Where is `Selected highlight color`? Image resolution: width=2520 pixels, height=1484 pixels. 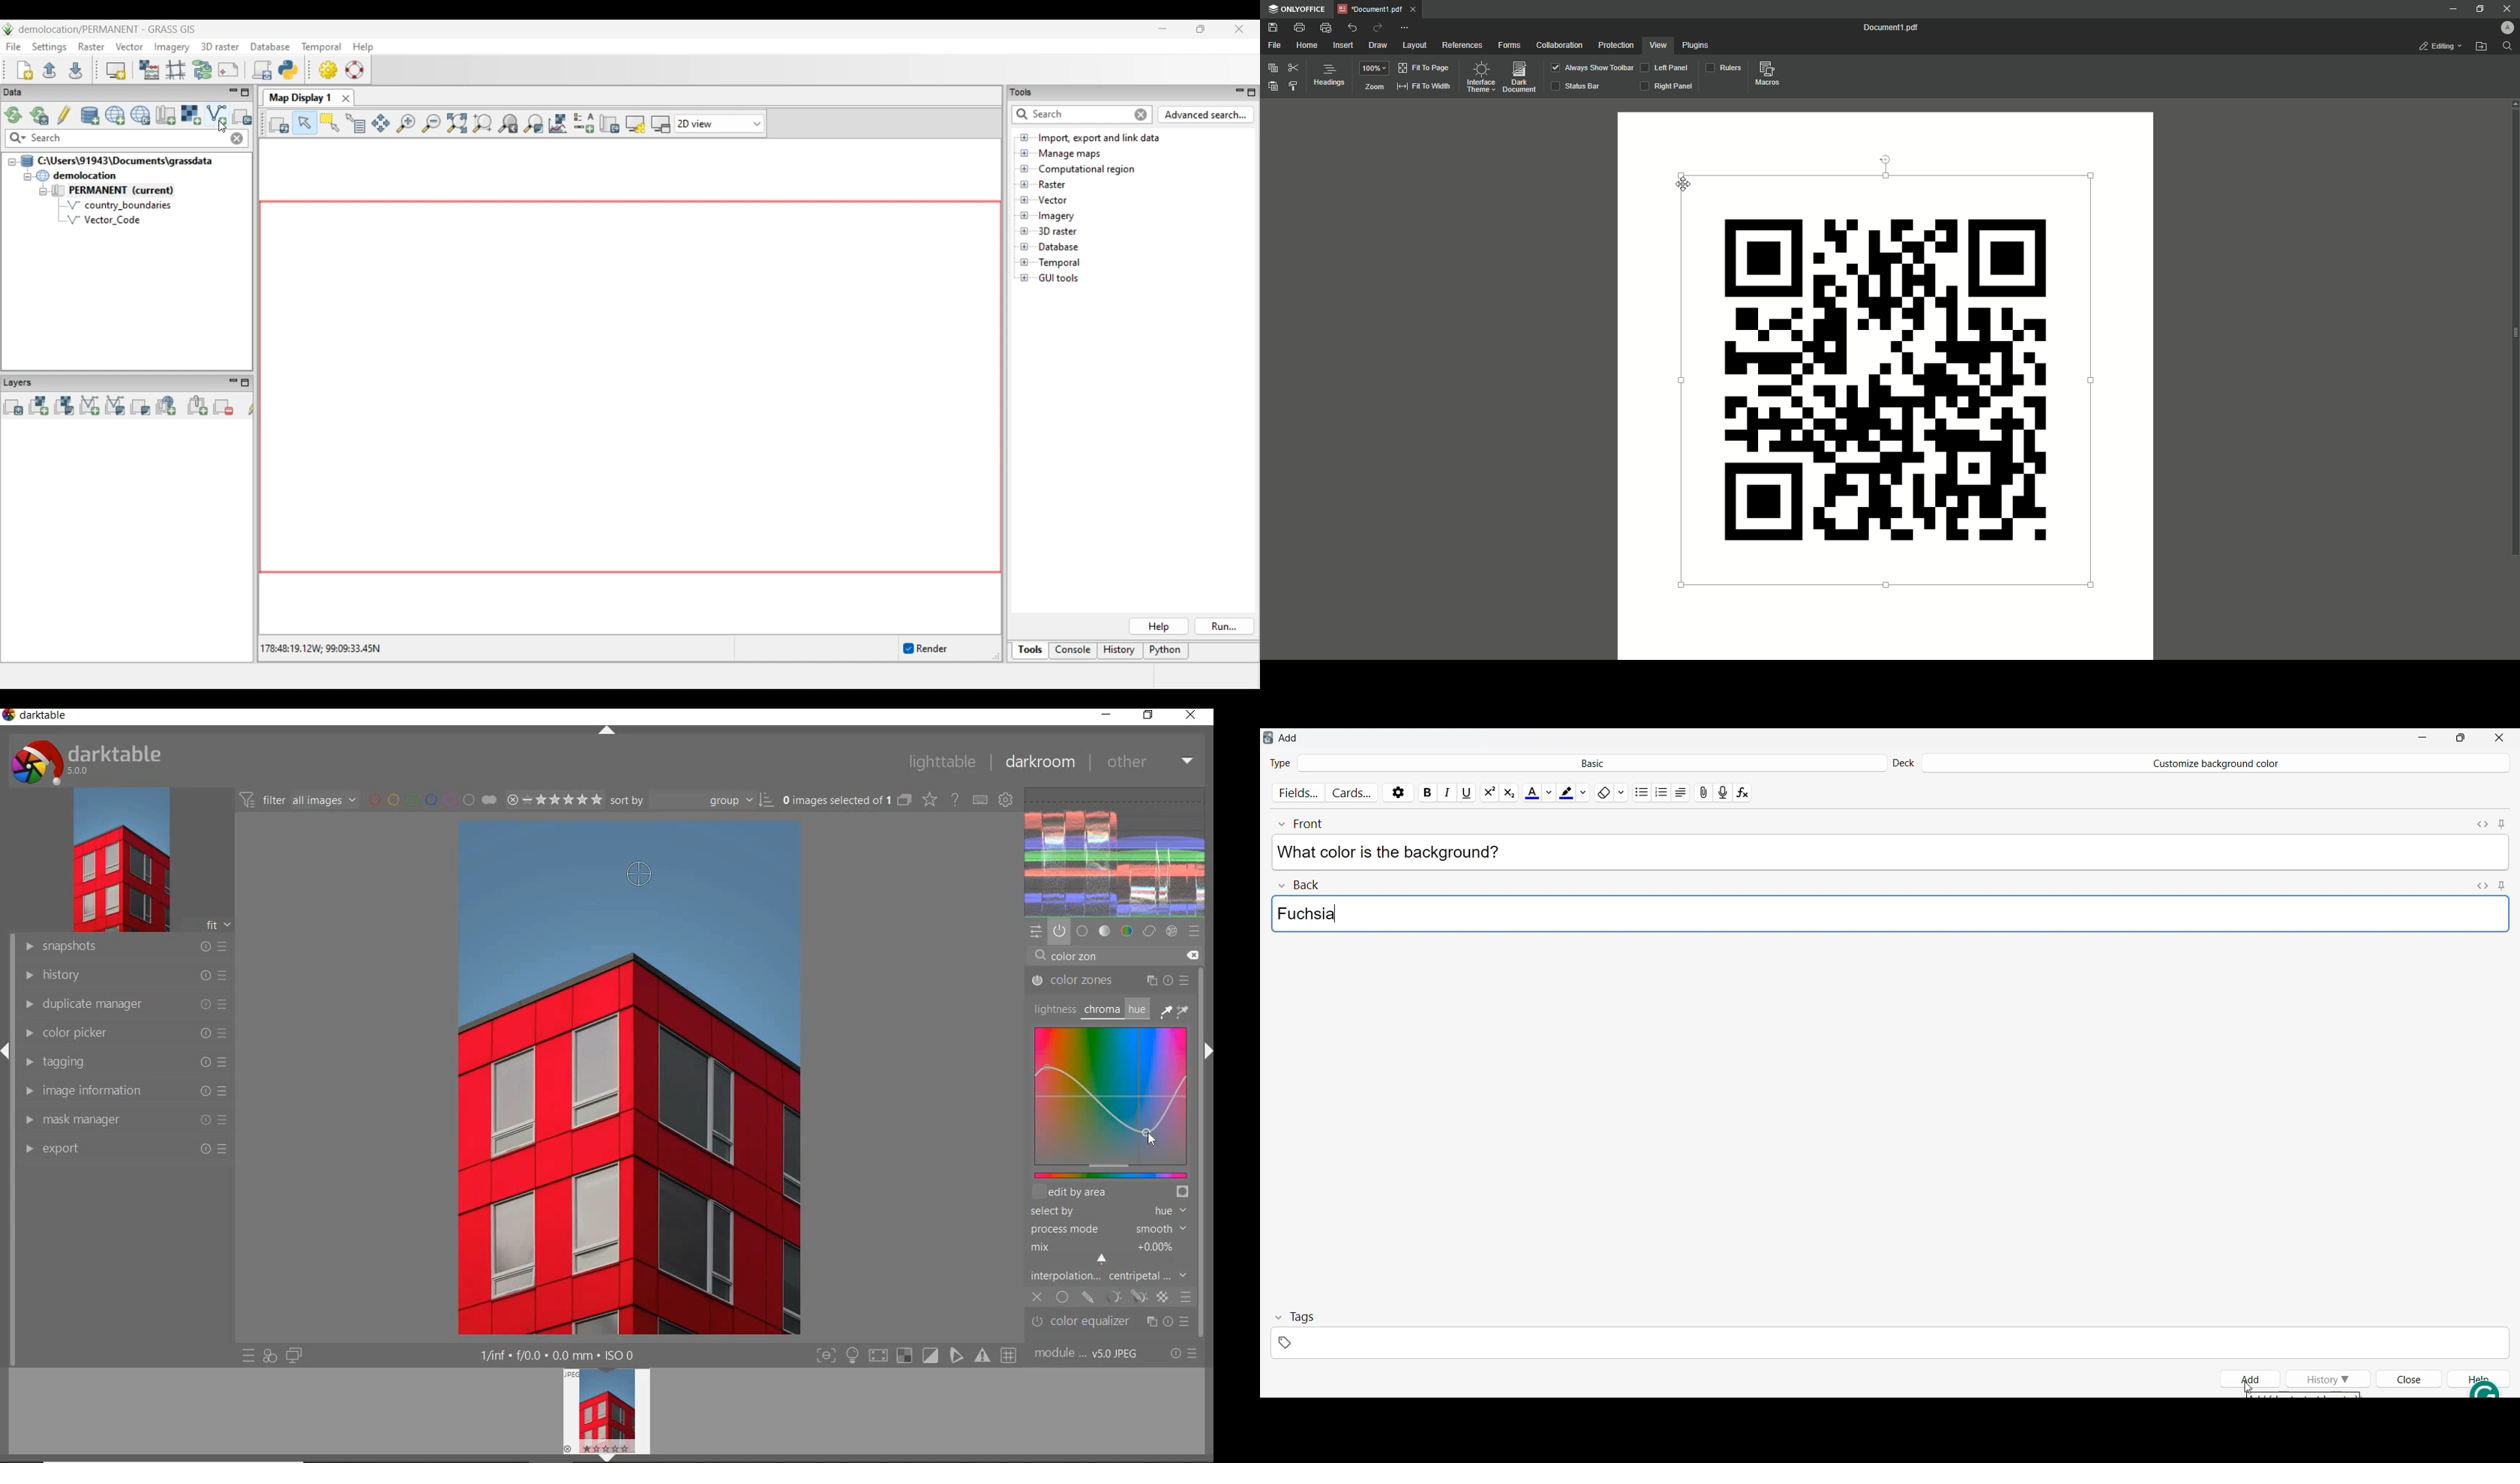 Selected highlight color is located at coordinates (1566, 790).